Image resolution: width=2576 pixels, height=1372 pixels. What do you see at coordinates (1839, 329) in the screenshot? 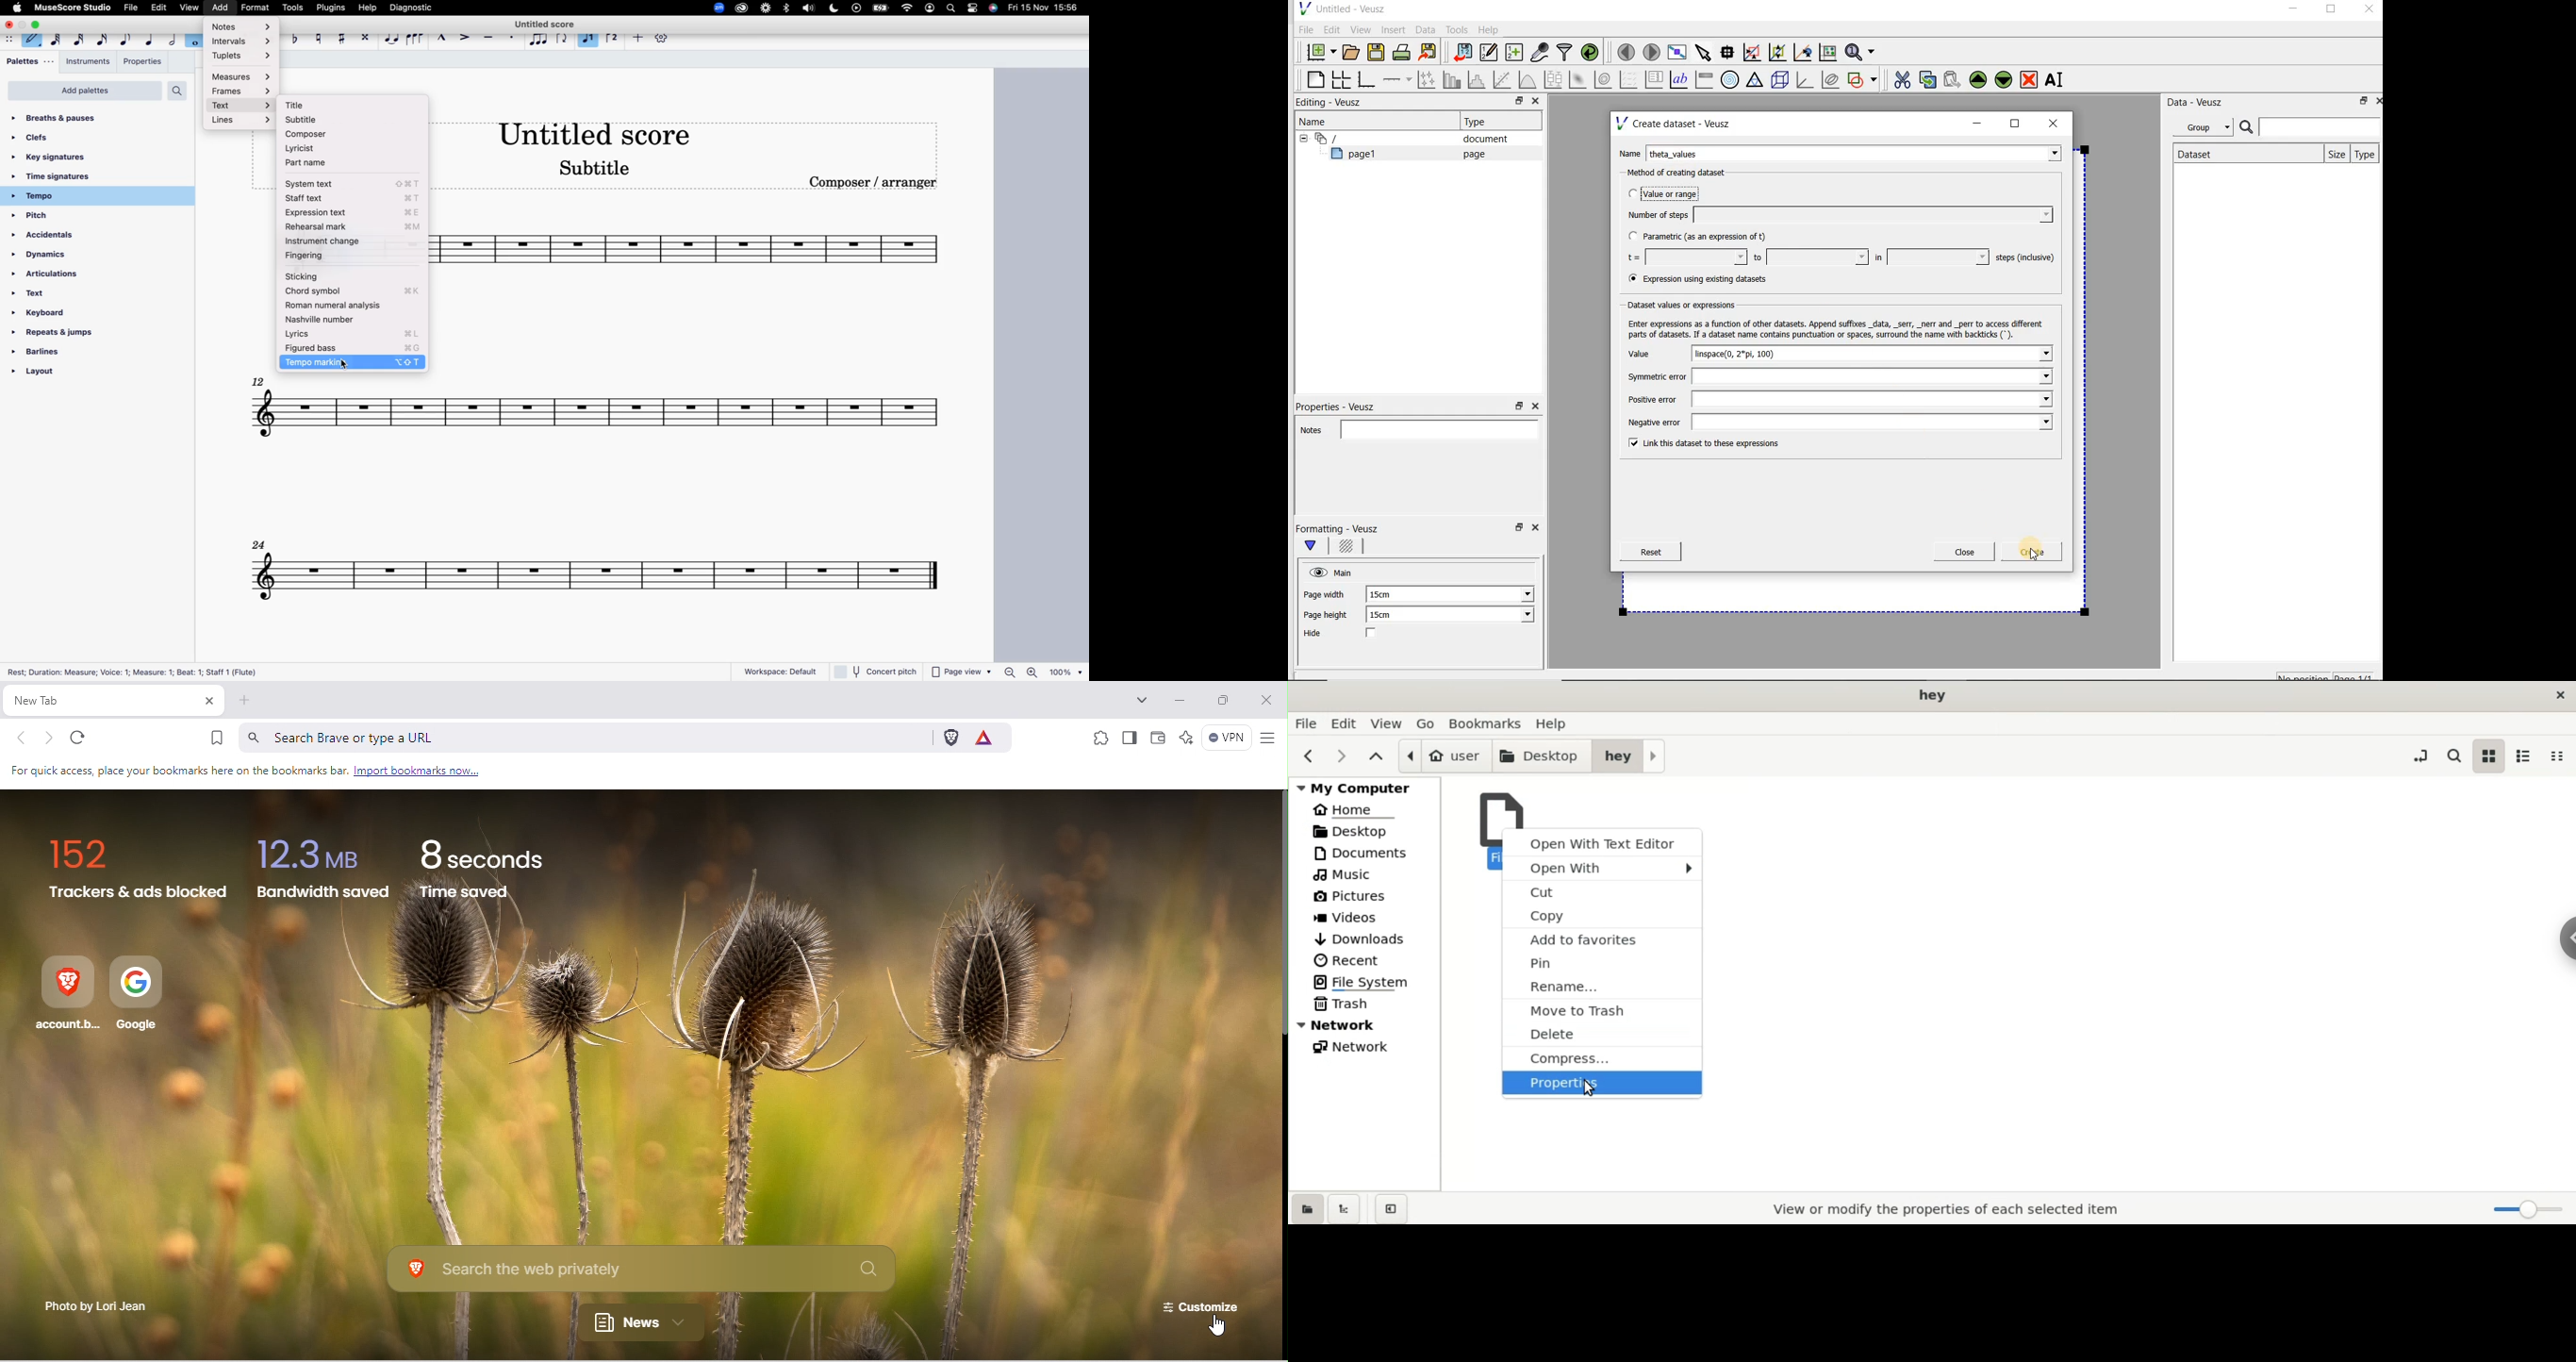
I see `Enter expressions as a function of other datasets. Append suffixes _data, _serr, _nerr and _perr to access different
parts of datasets. If a dataset name contains punctuation or spaces, surround the name with backticks (*).` at bounding box center [1839, 329].